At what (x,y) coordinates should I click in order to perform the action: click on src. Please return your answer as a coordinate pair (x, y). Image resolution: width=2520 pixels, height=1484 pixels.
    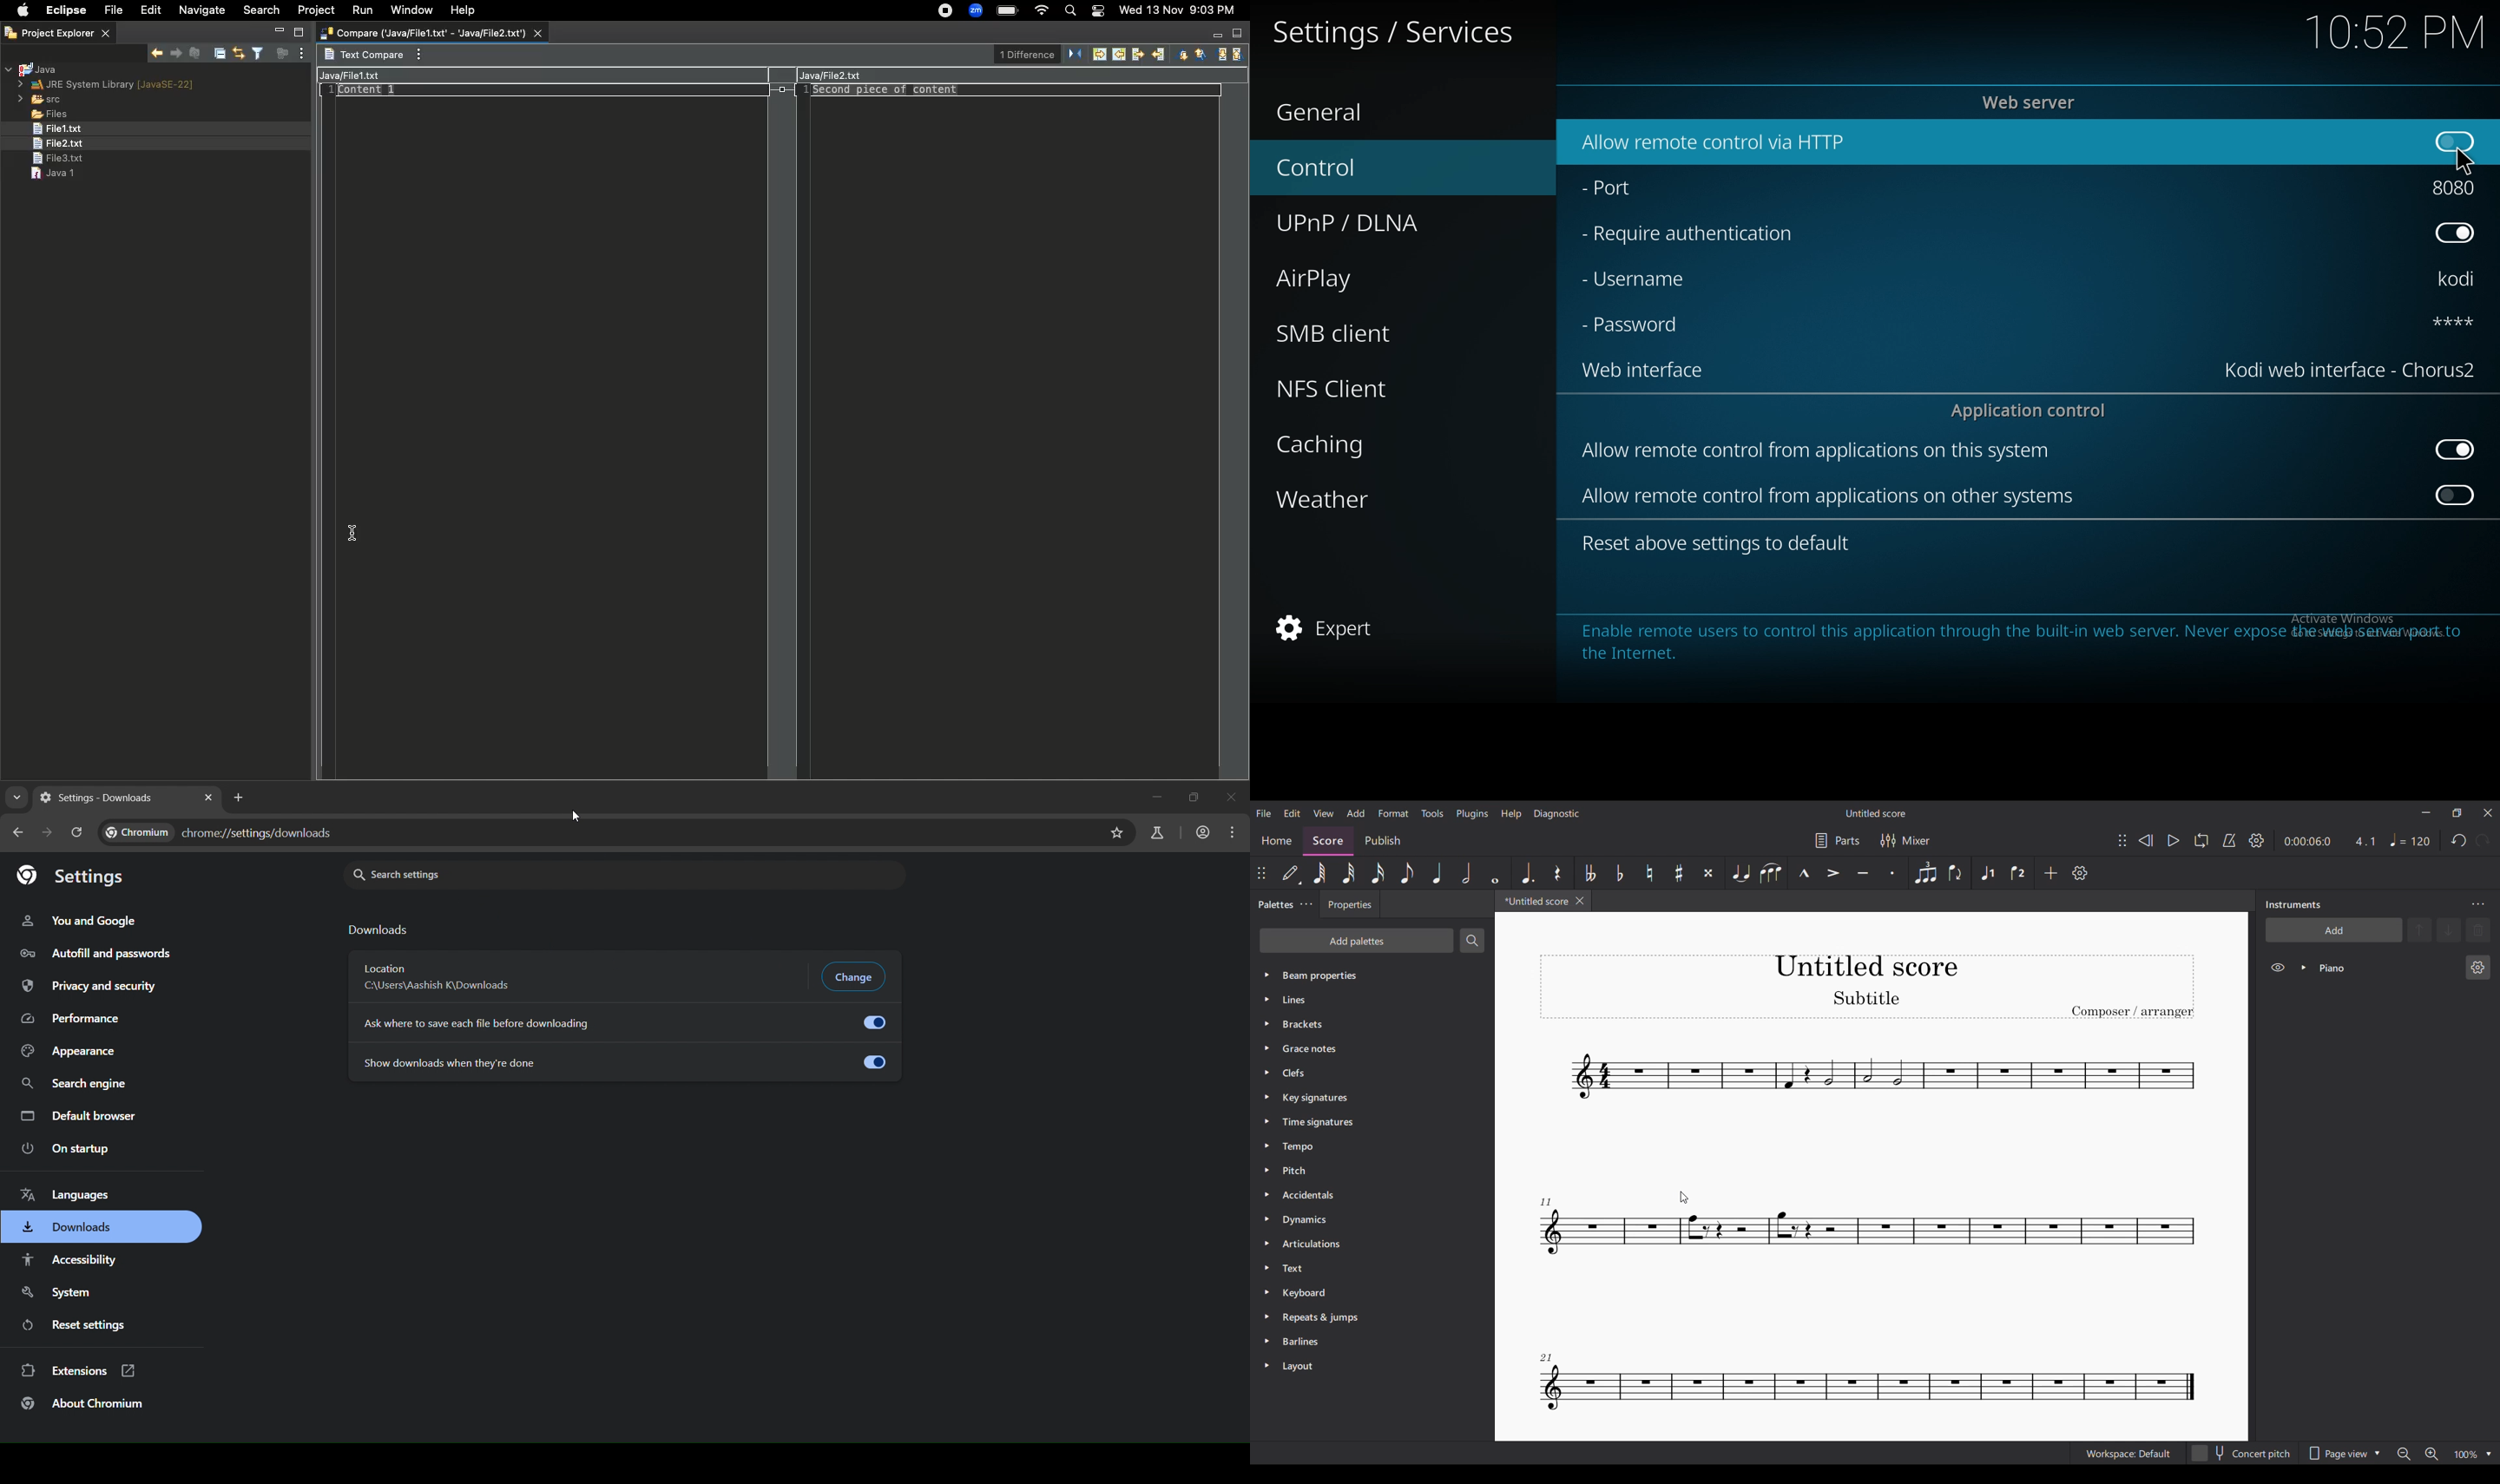
    Looking at the image, I should click on (40, 99).